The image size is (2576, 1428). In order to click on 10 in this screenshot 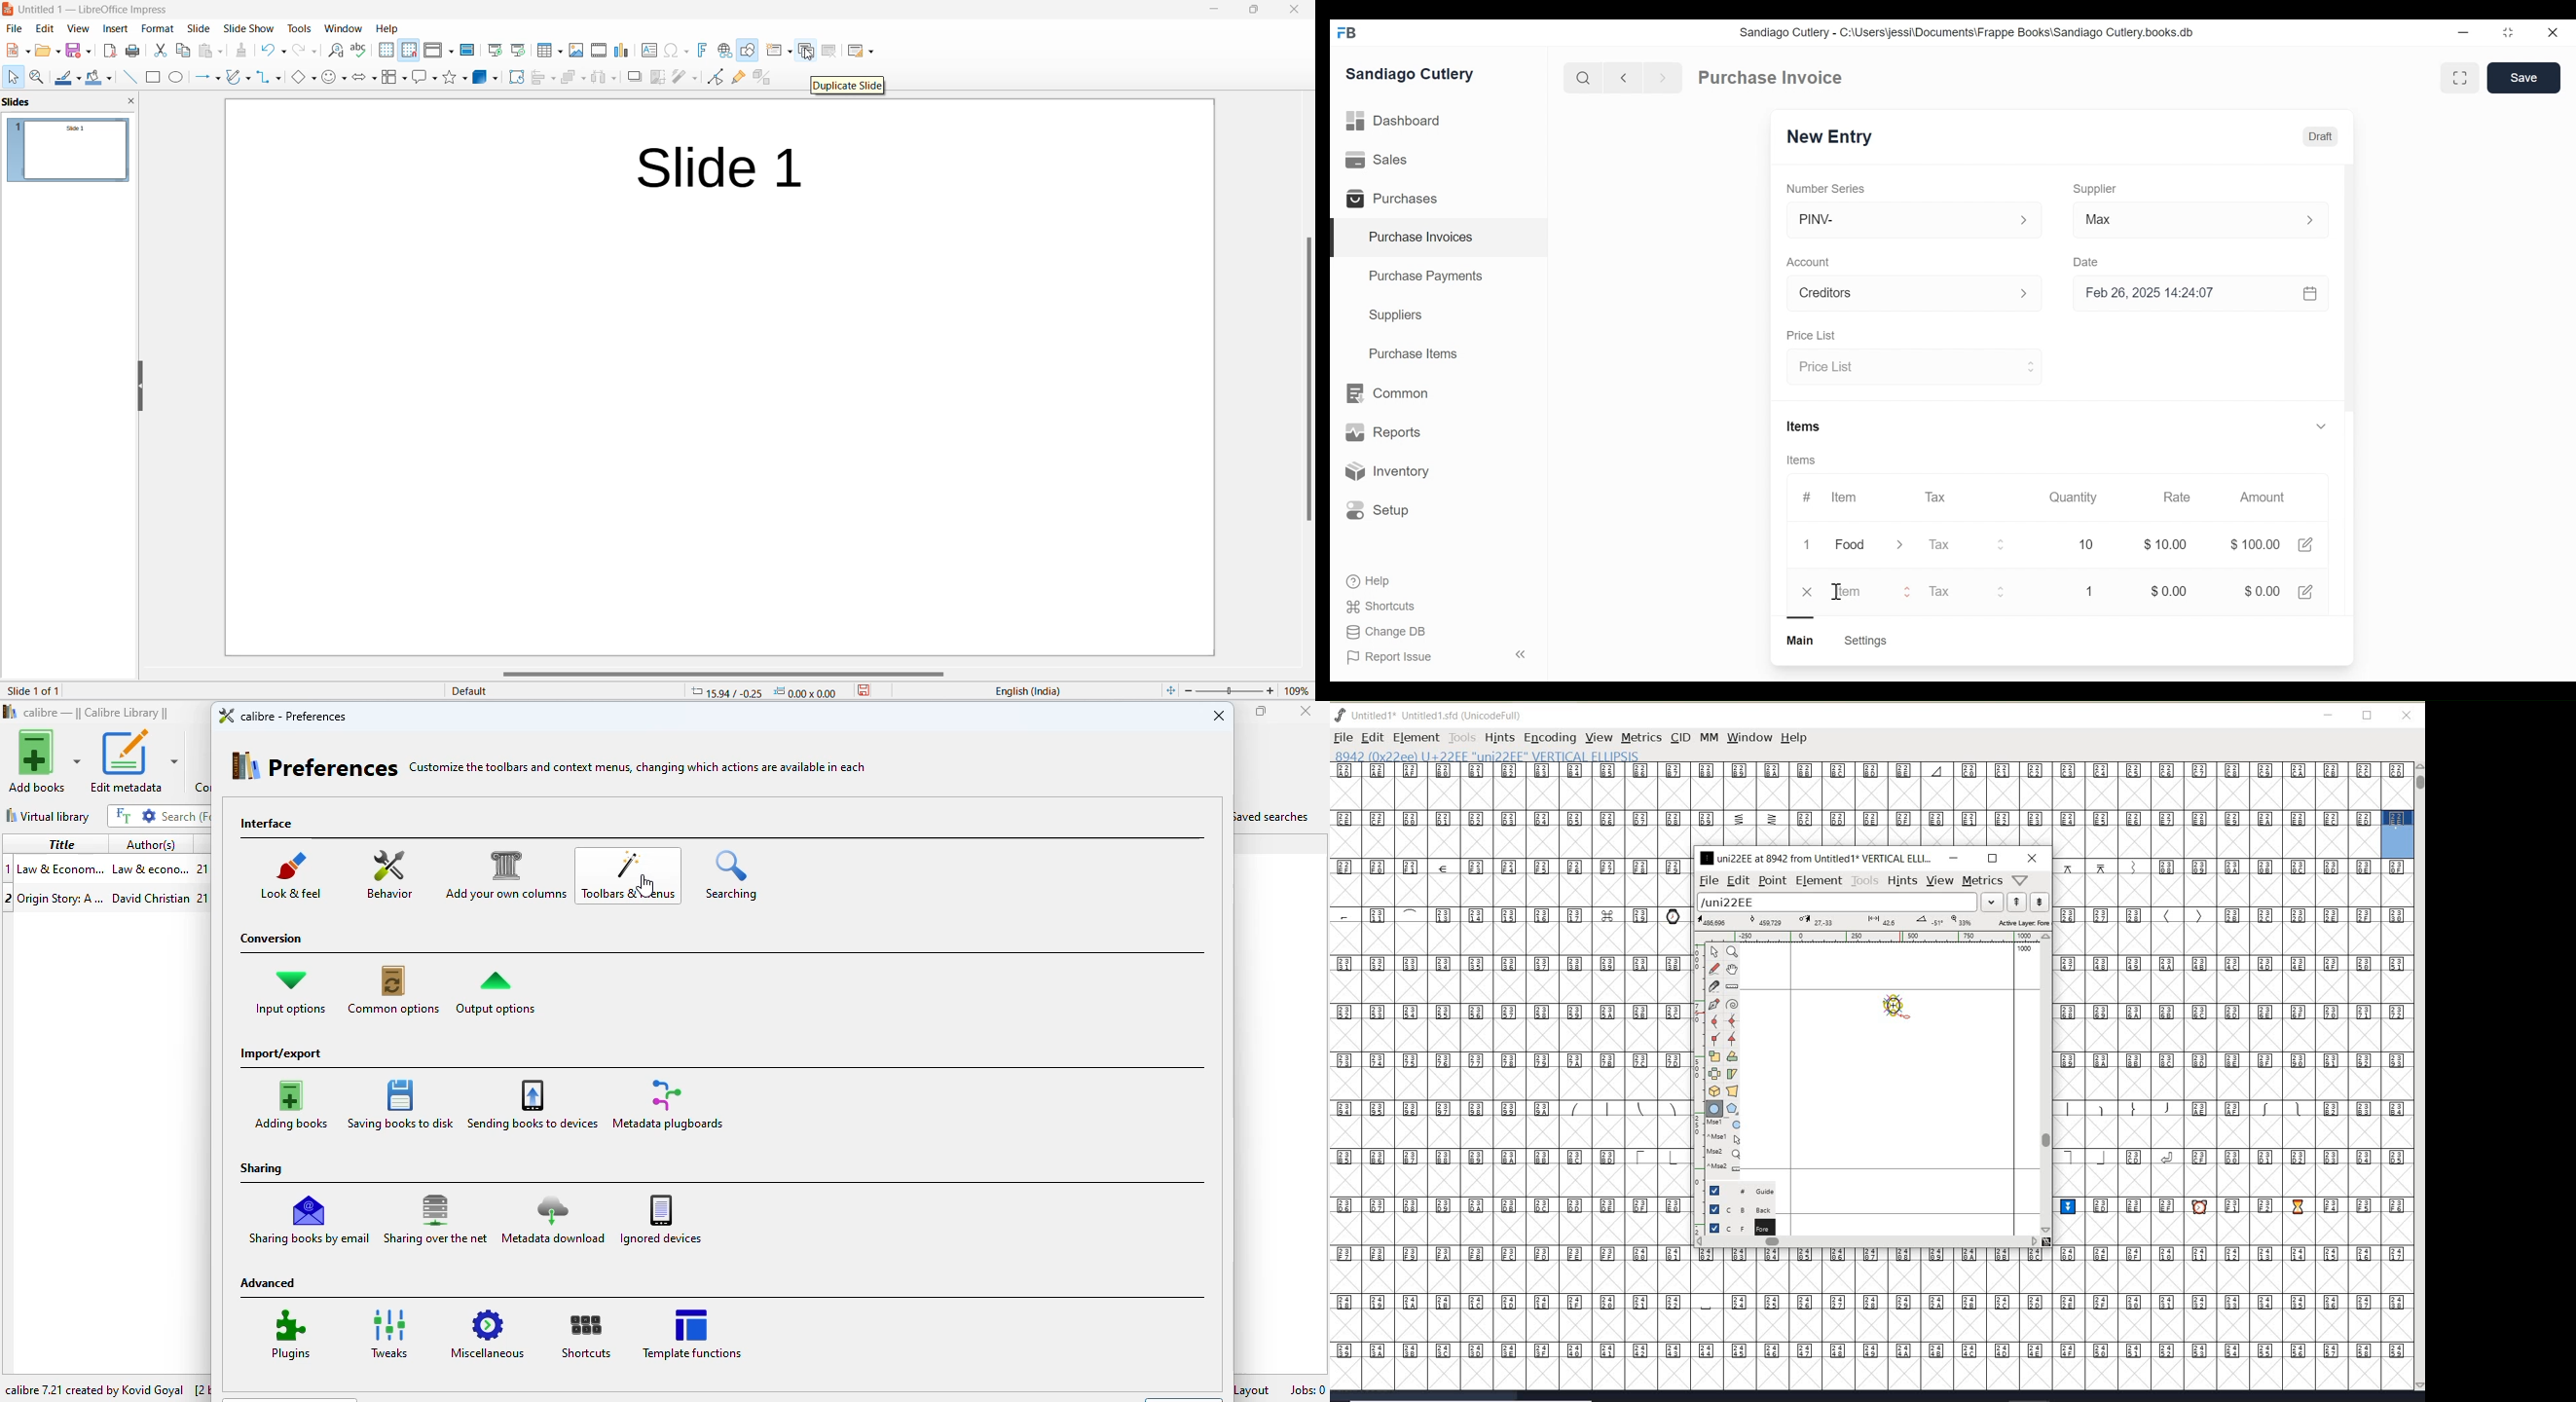, I will do `click(2071, 545)`.